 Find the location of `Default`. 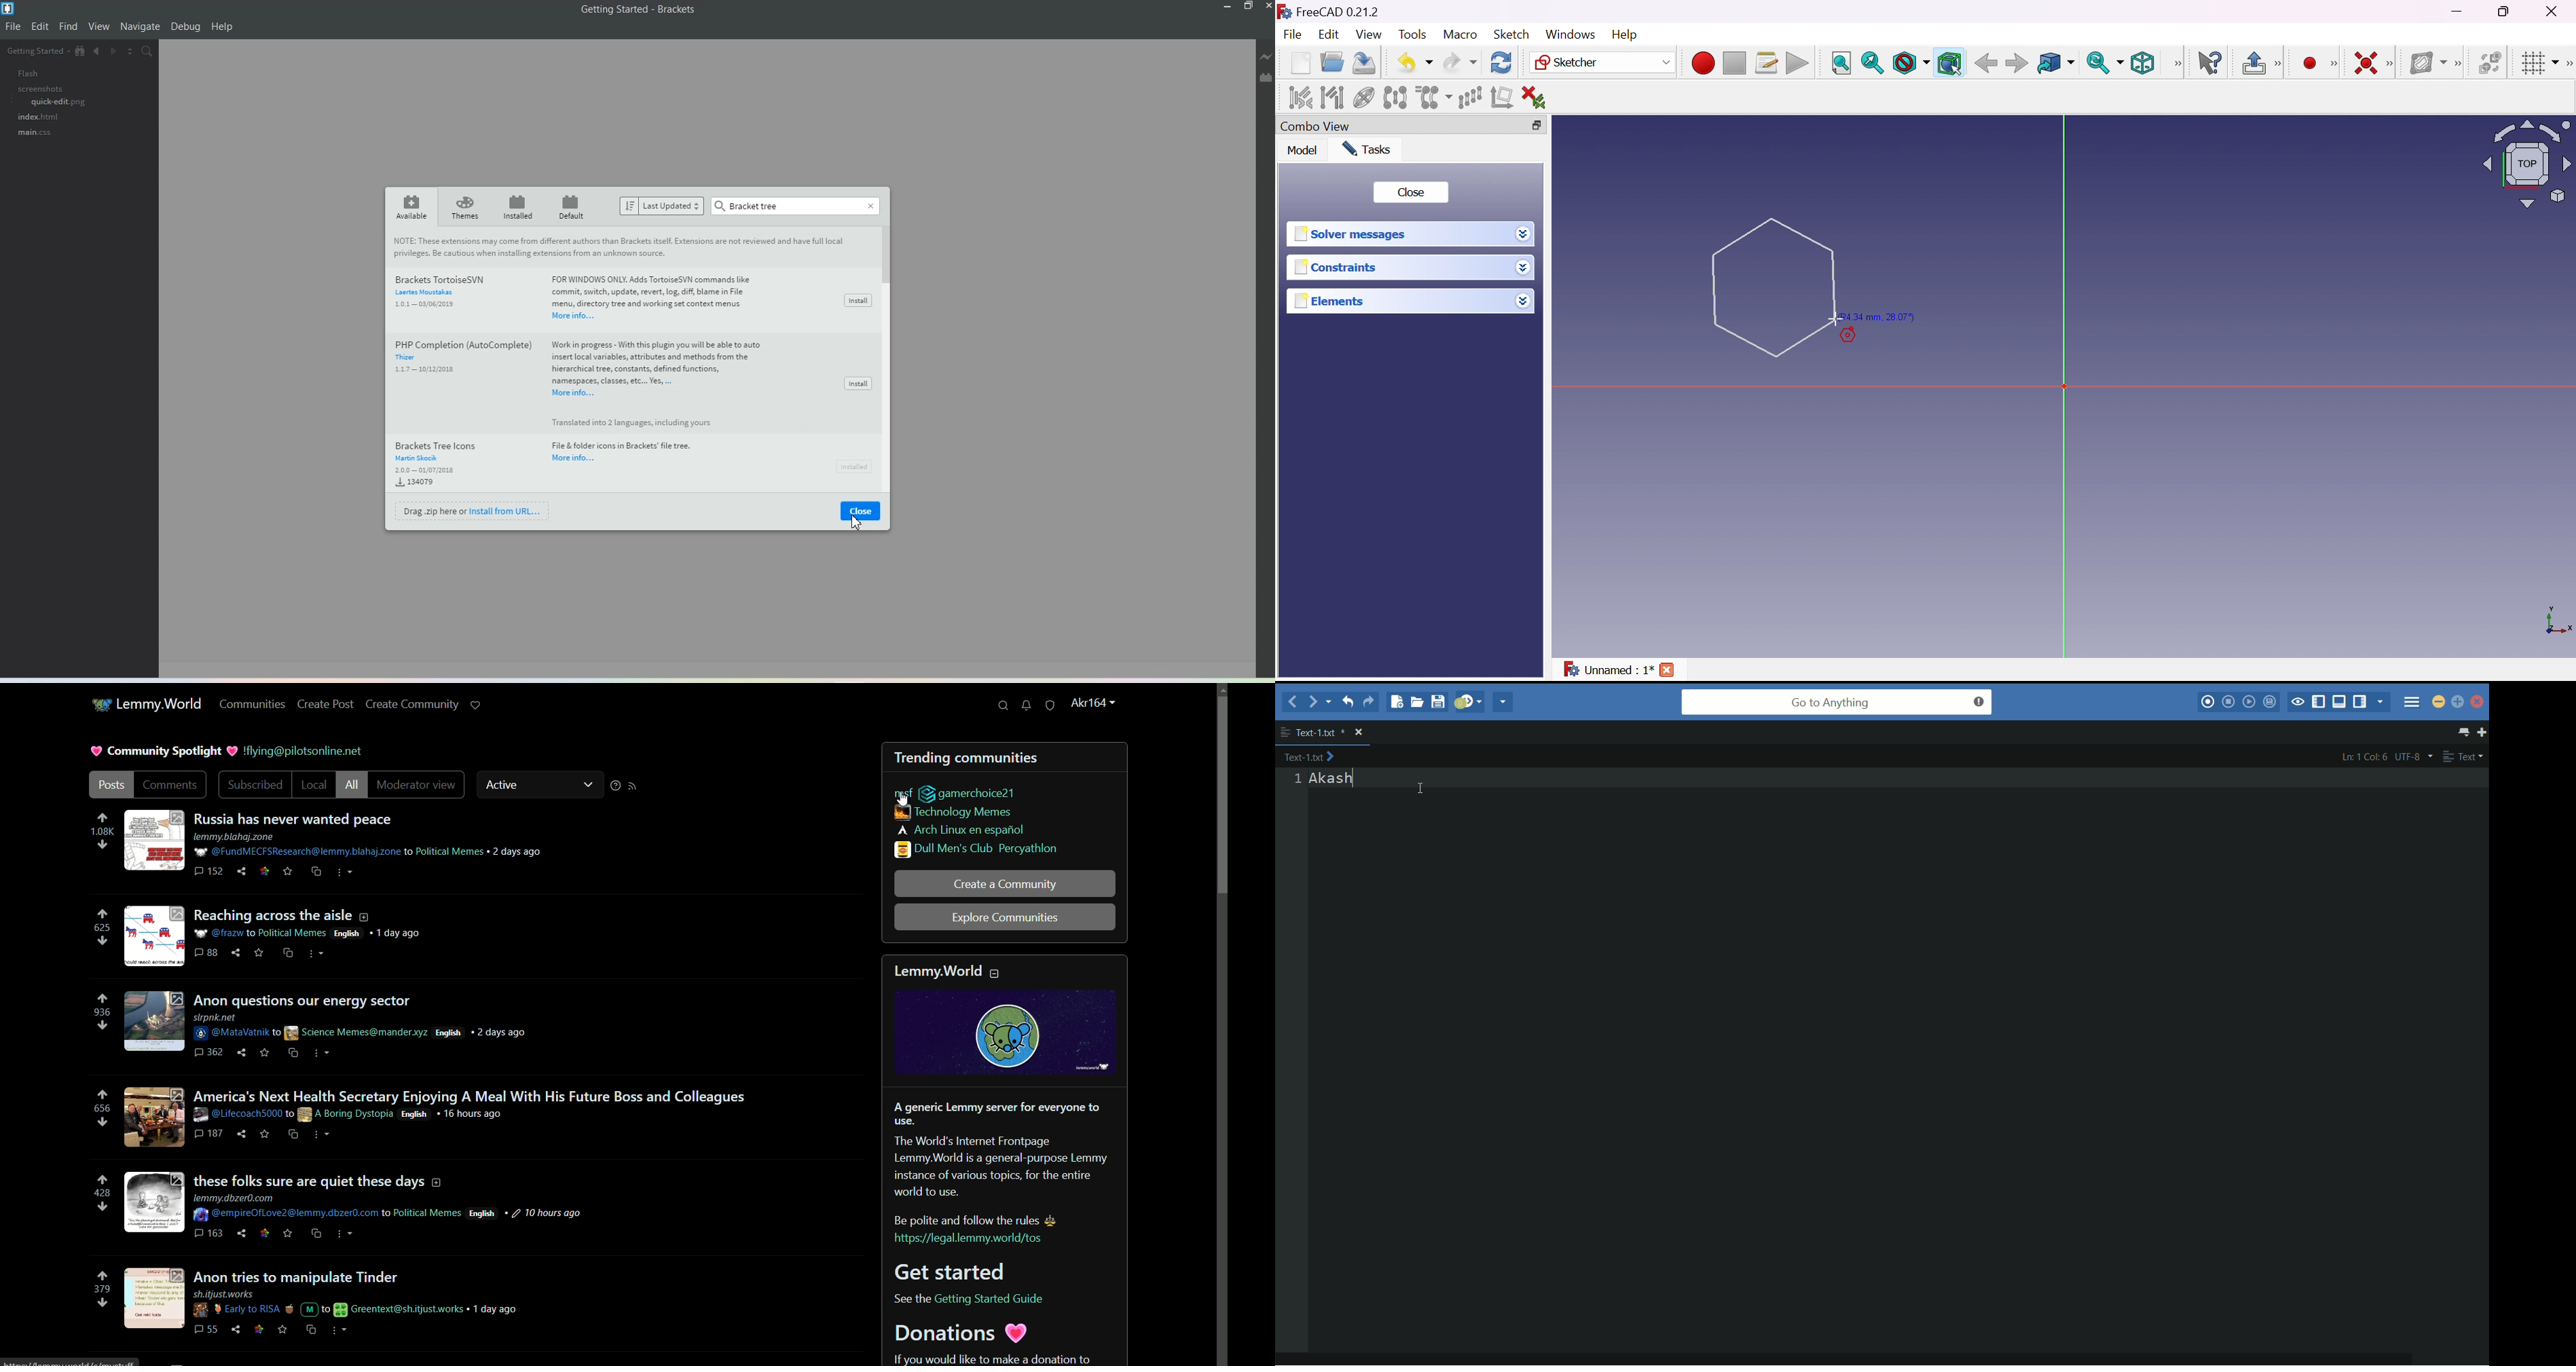

Default is located at coordinates (573, 206).